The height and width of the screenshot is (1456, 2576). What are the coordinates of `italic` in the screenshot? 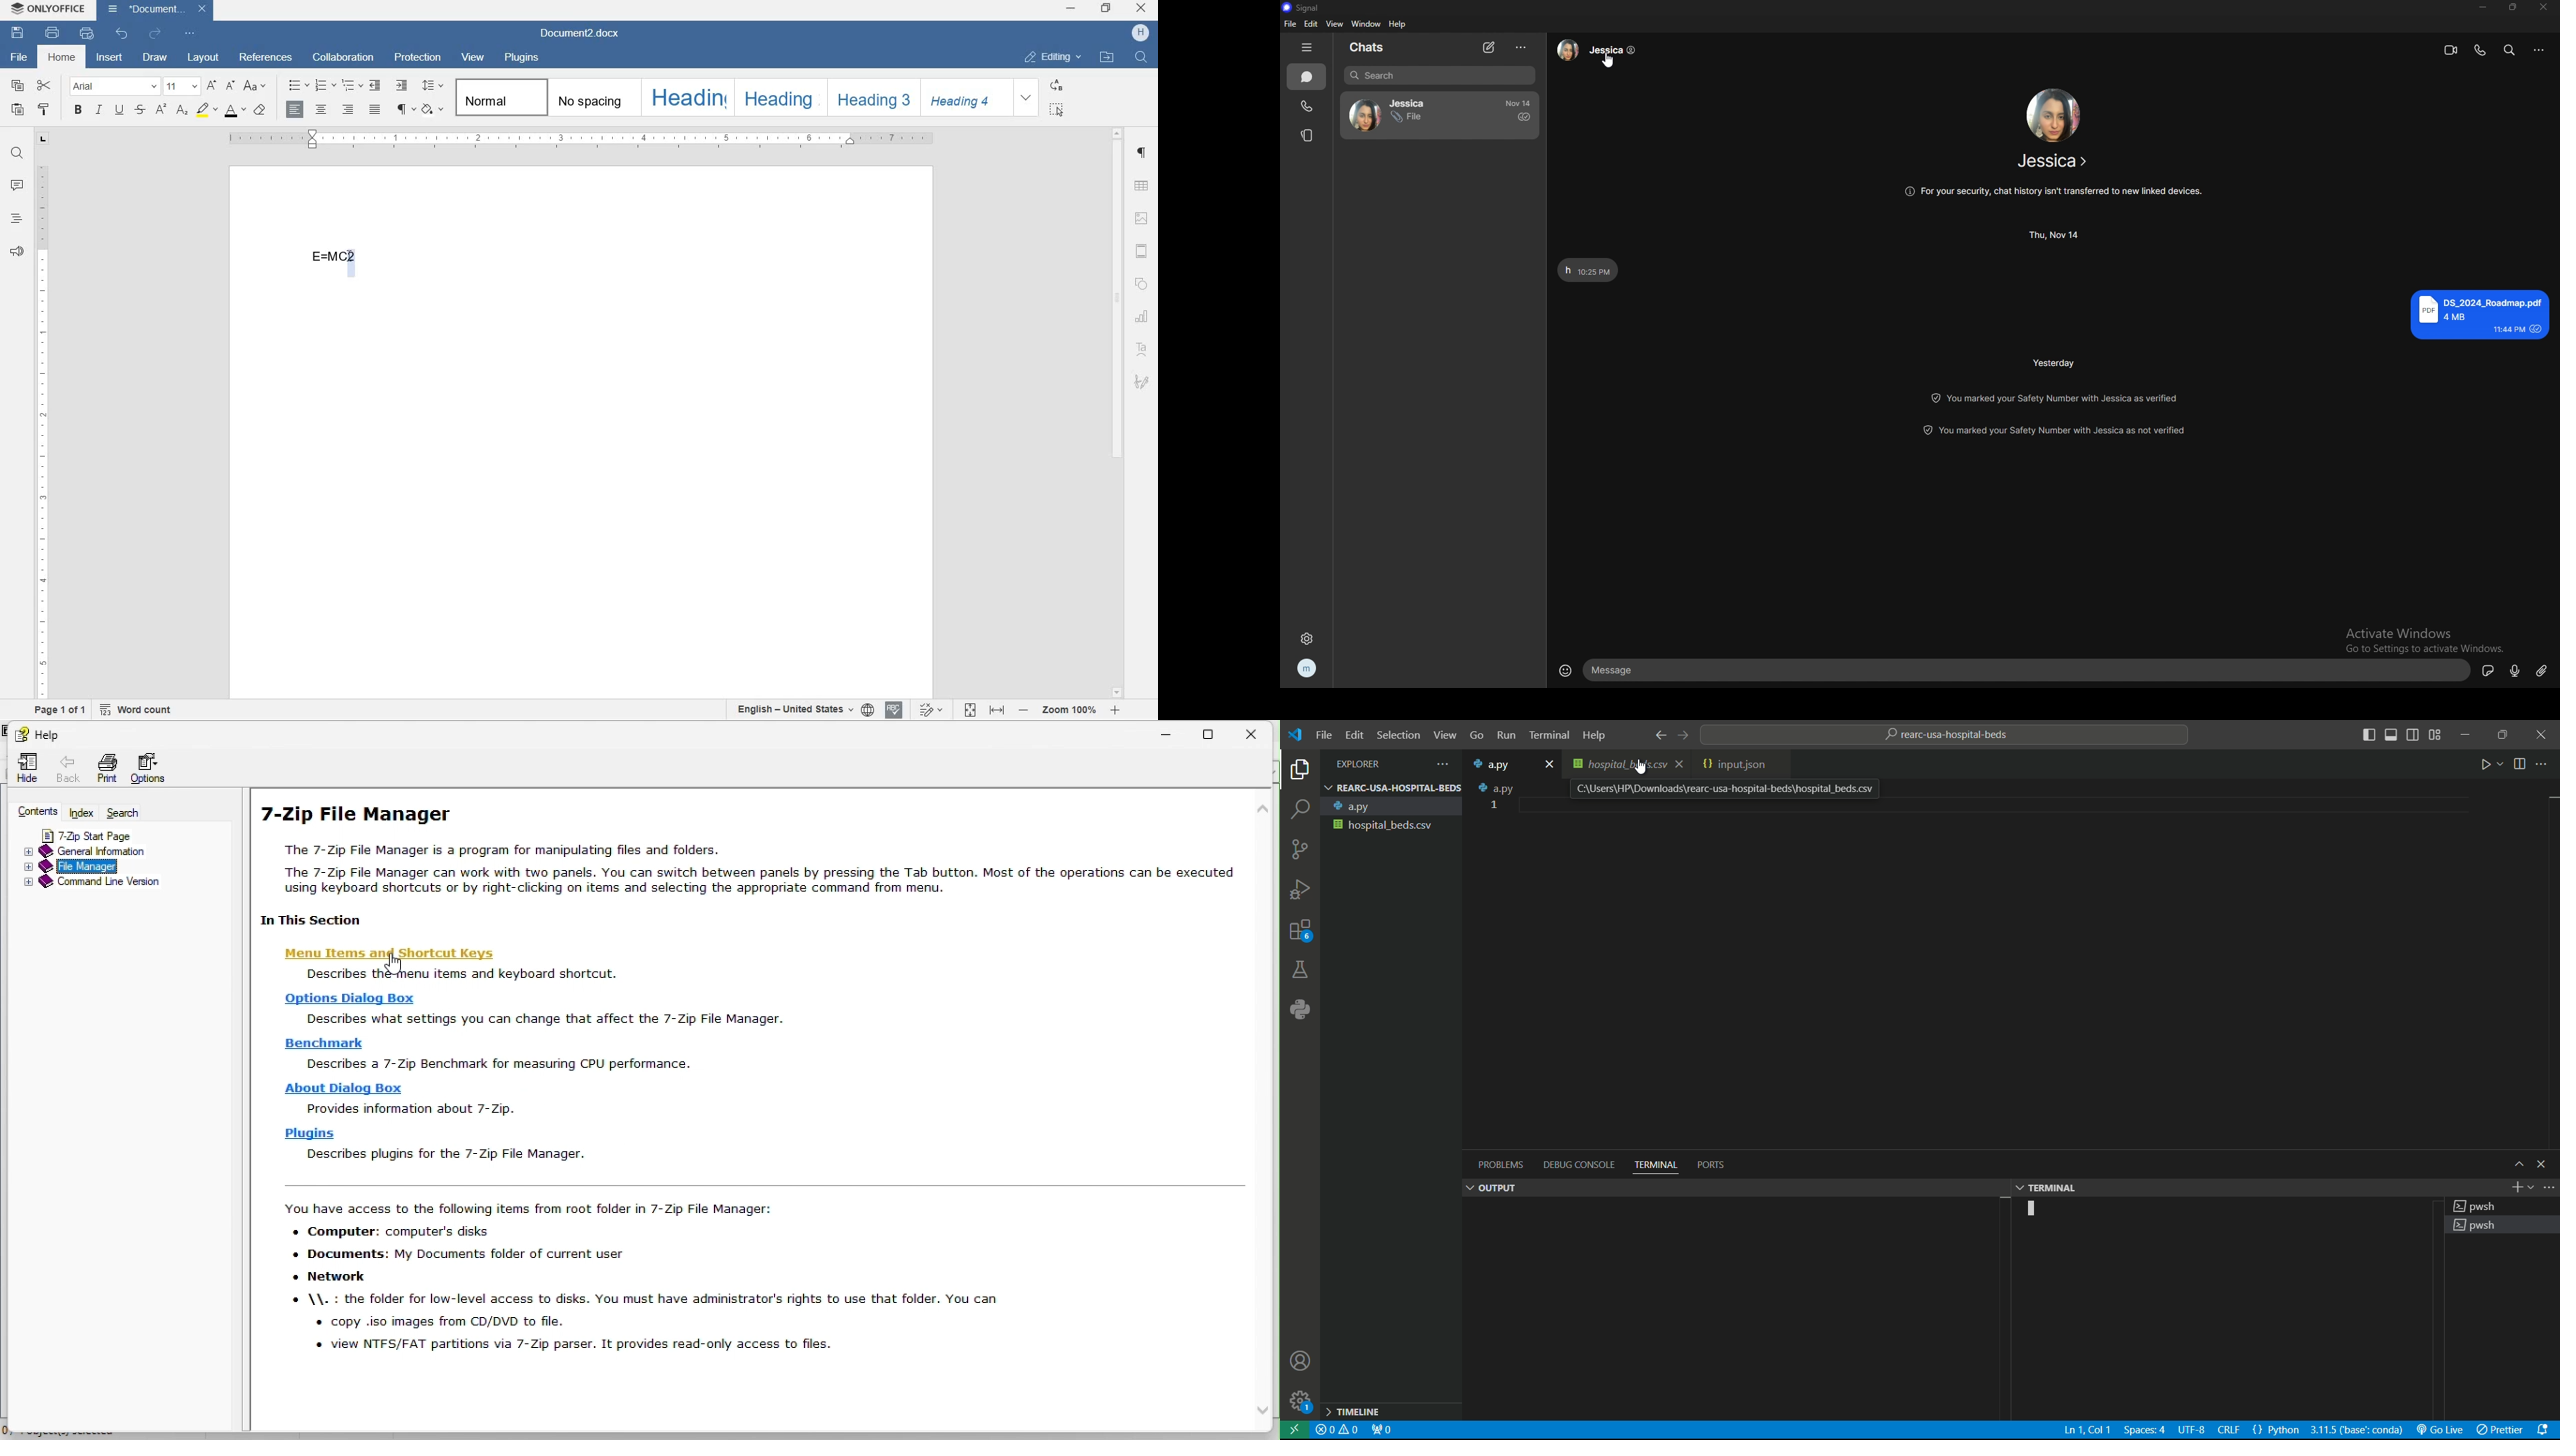 It's located at (99, 110).